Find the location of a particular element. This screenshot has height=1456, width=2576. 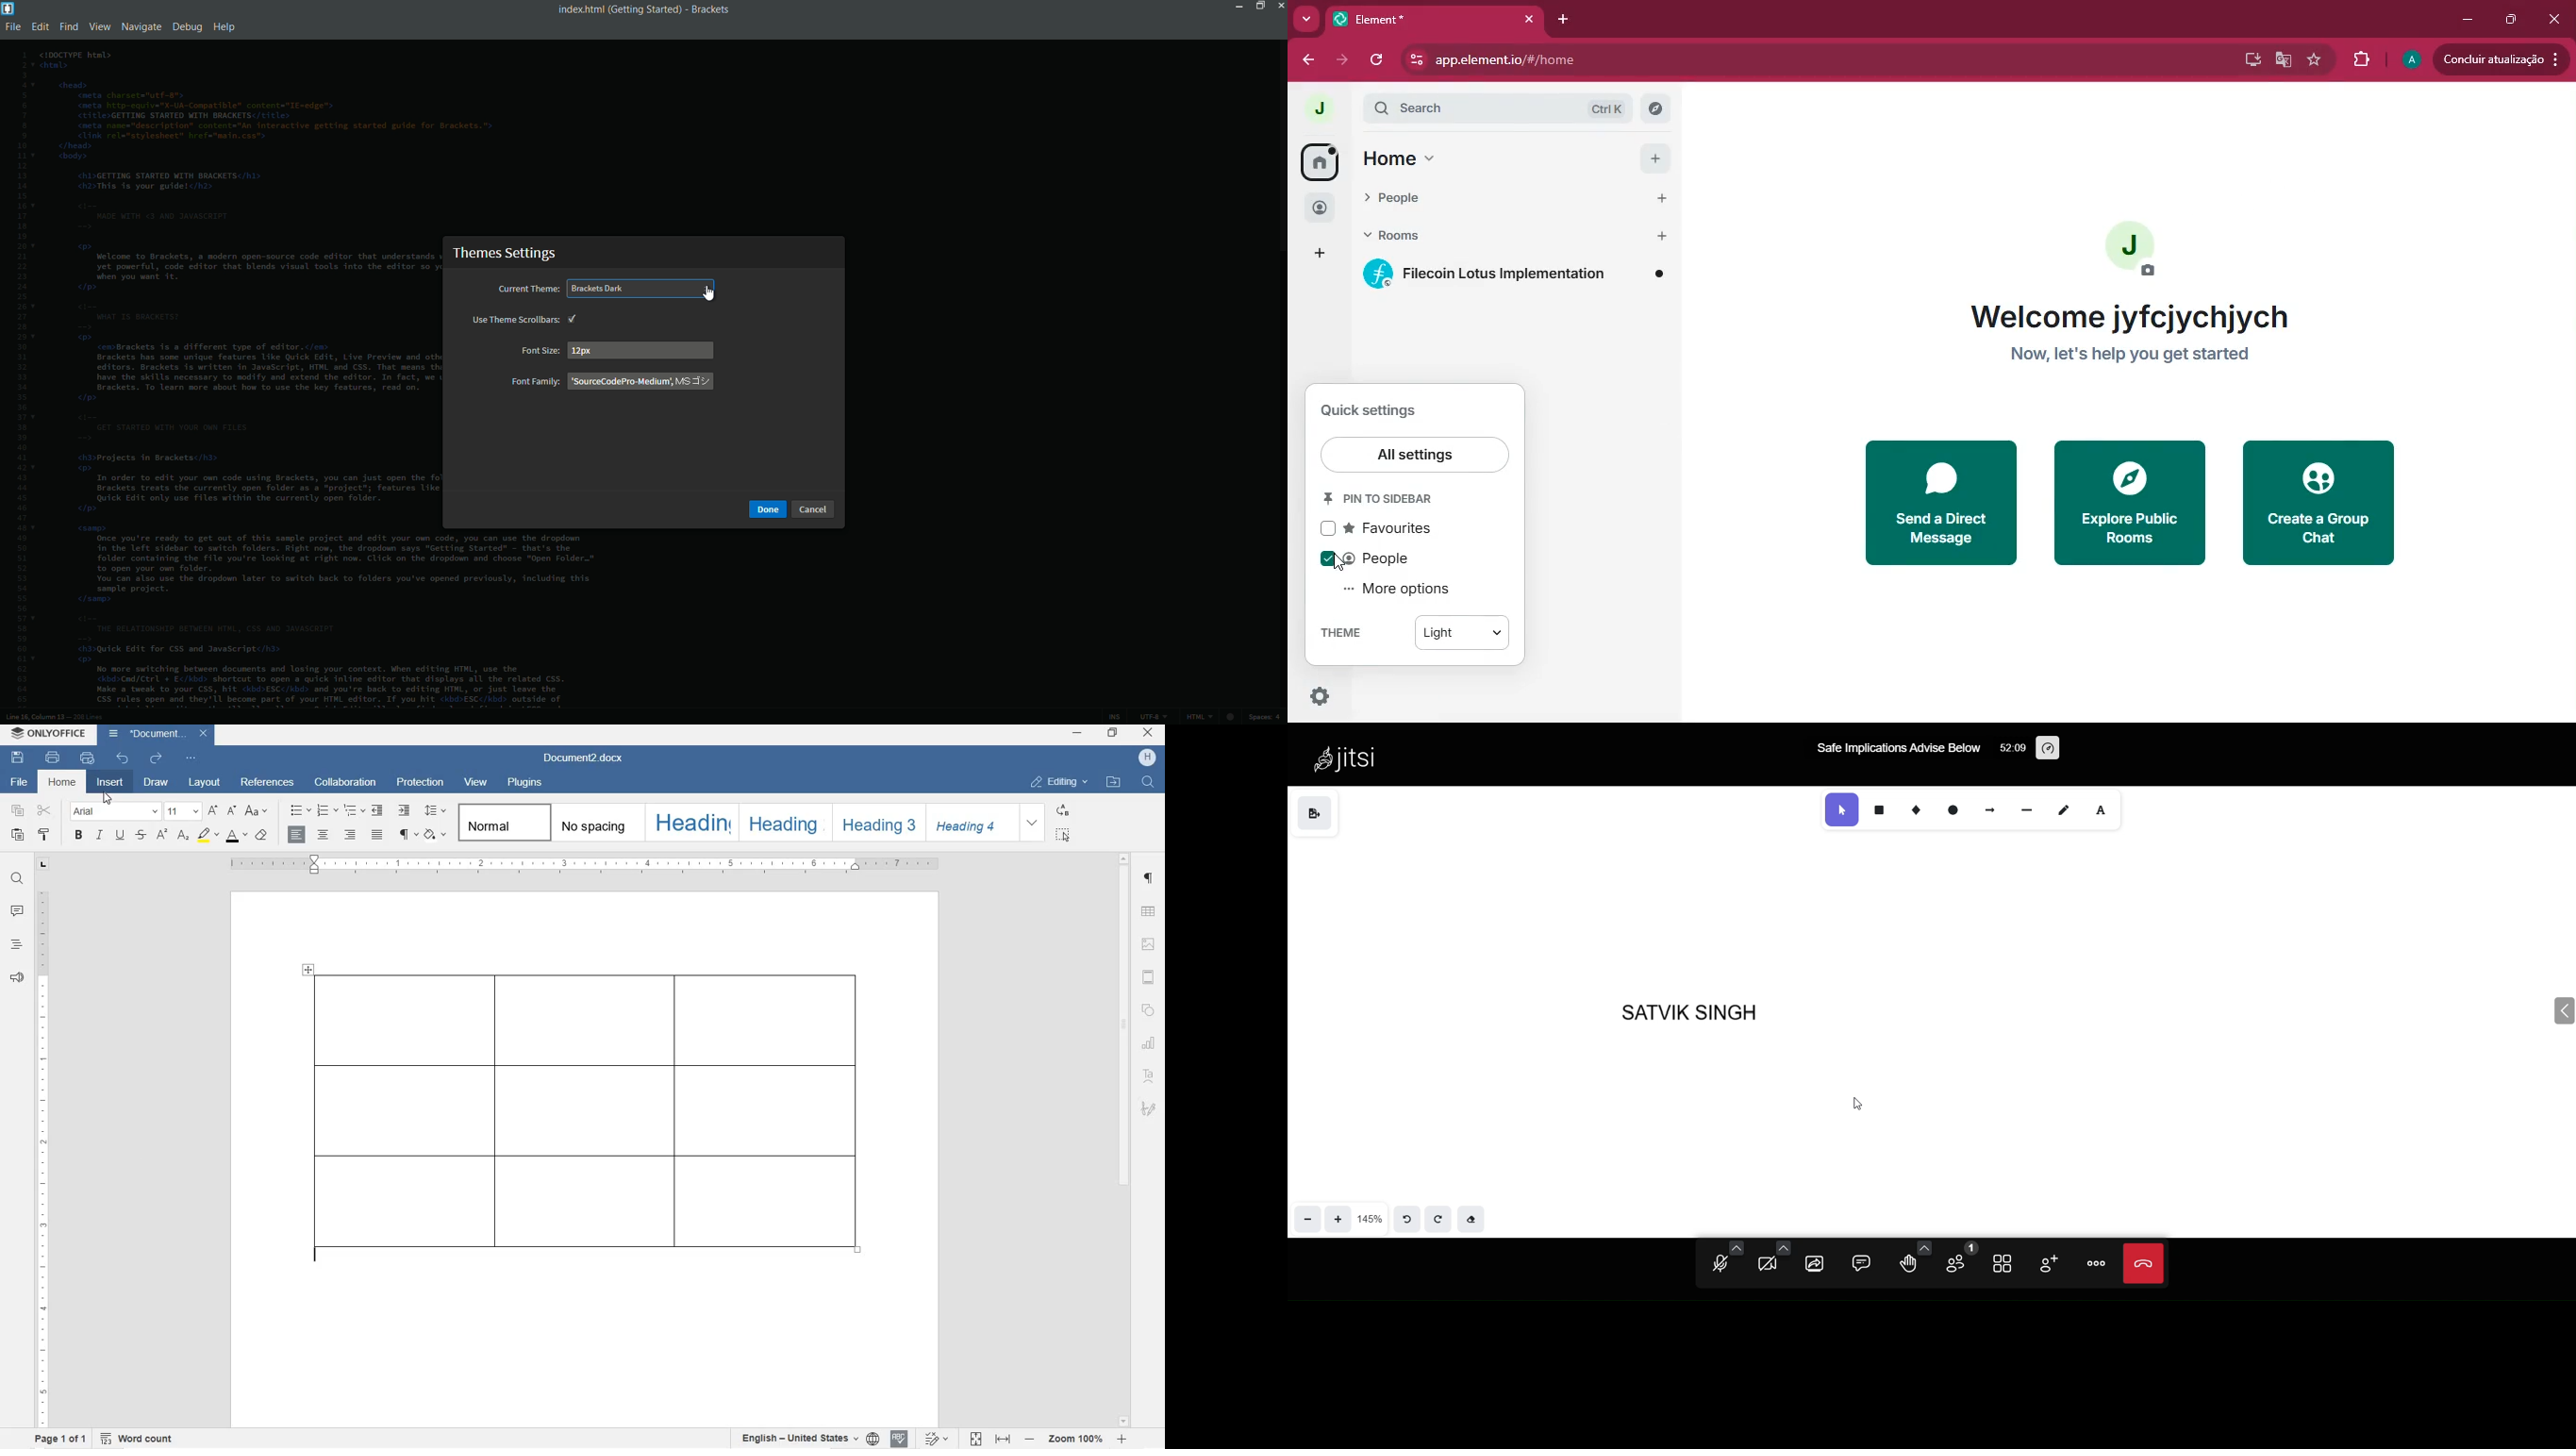

12 px is located at coordinates (581, 350).